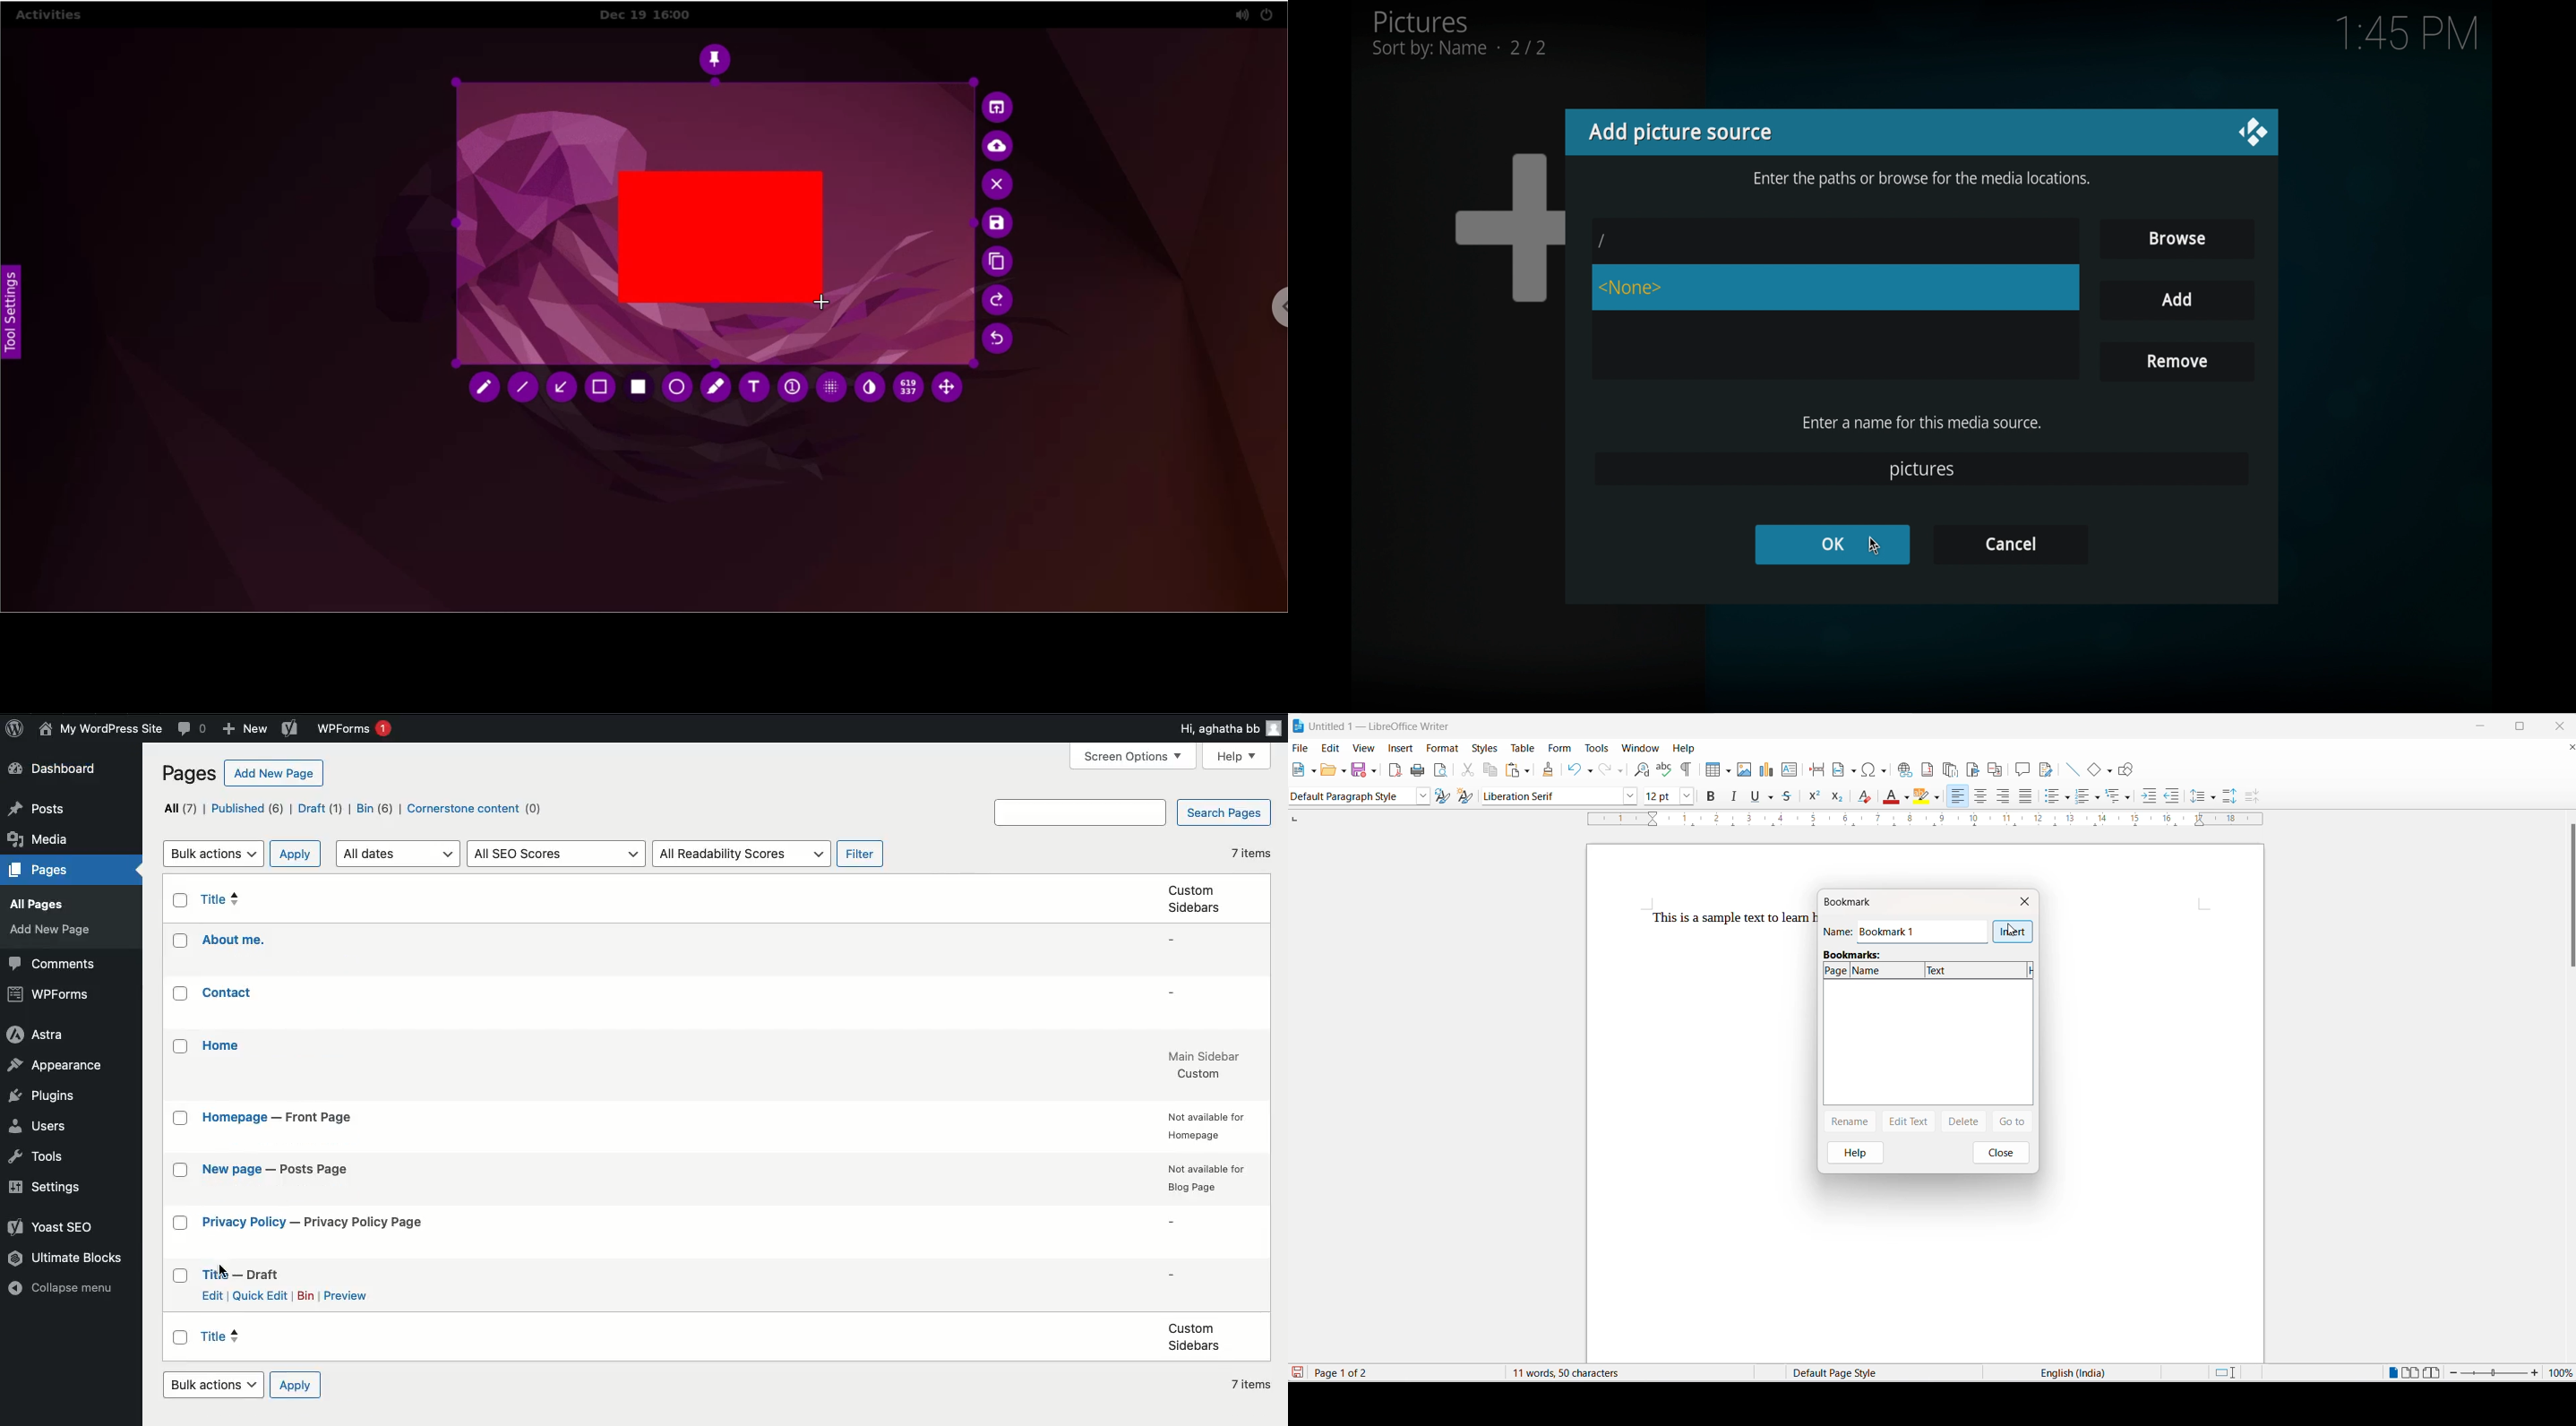 Image resolution: width=2576 pixels, height=1428 pixels. I want to click on decrease zoom, so click(2453, 1373).